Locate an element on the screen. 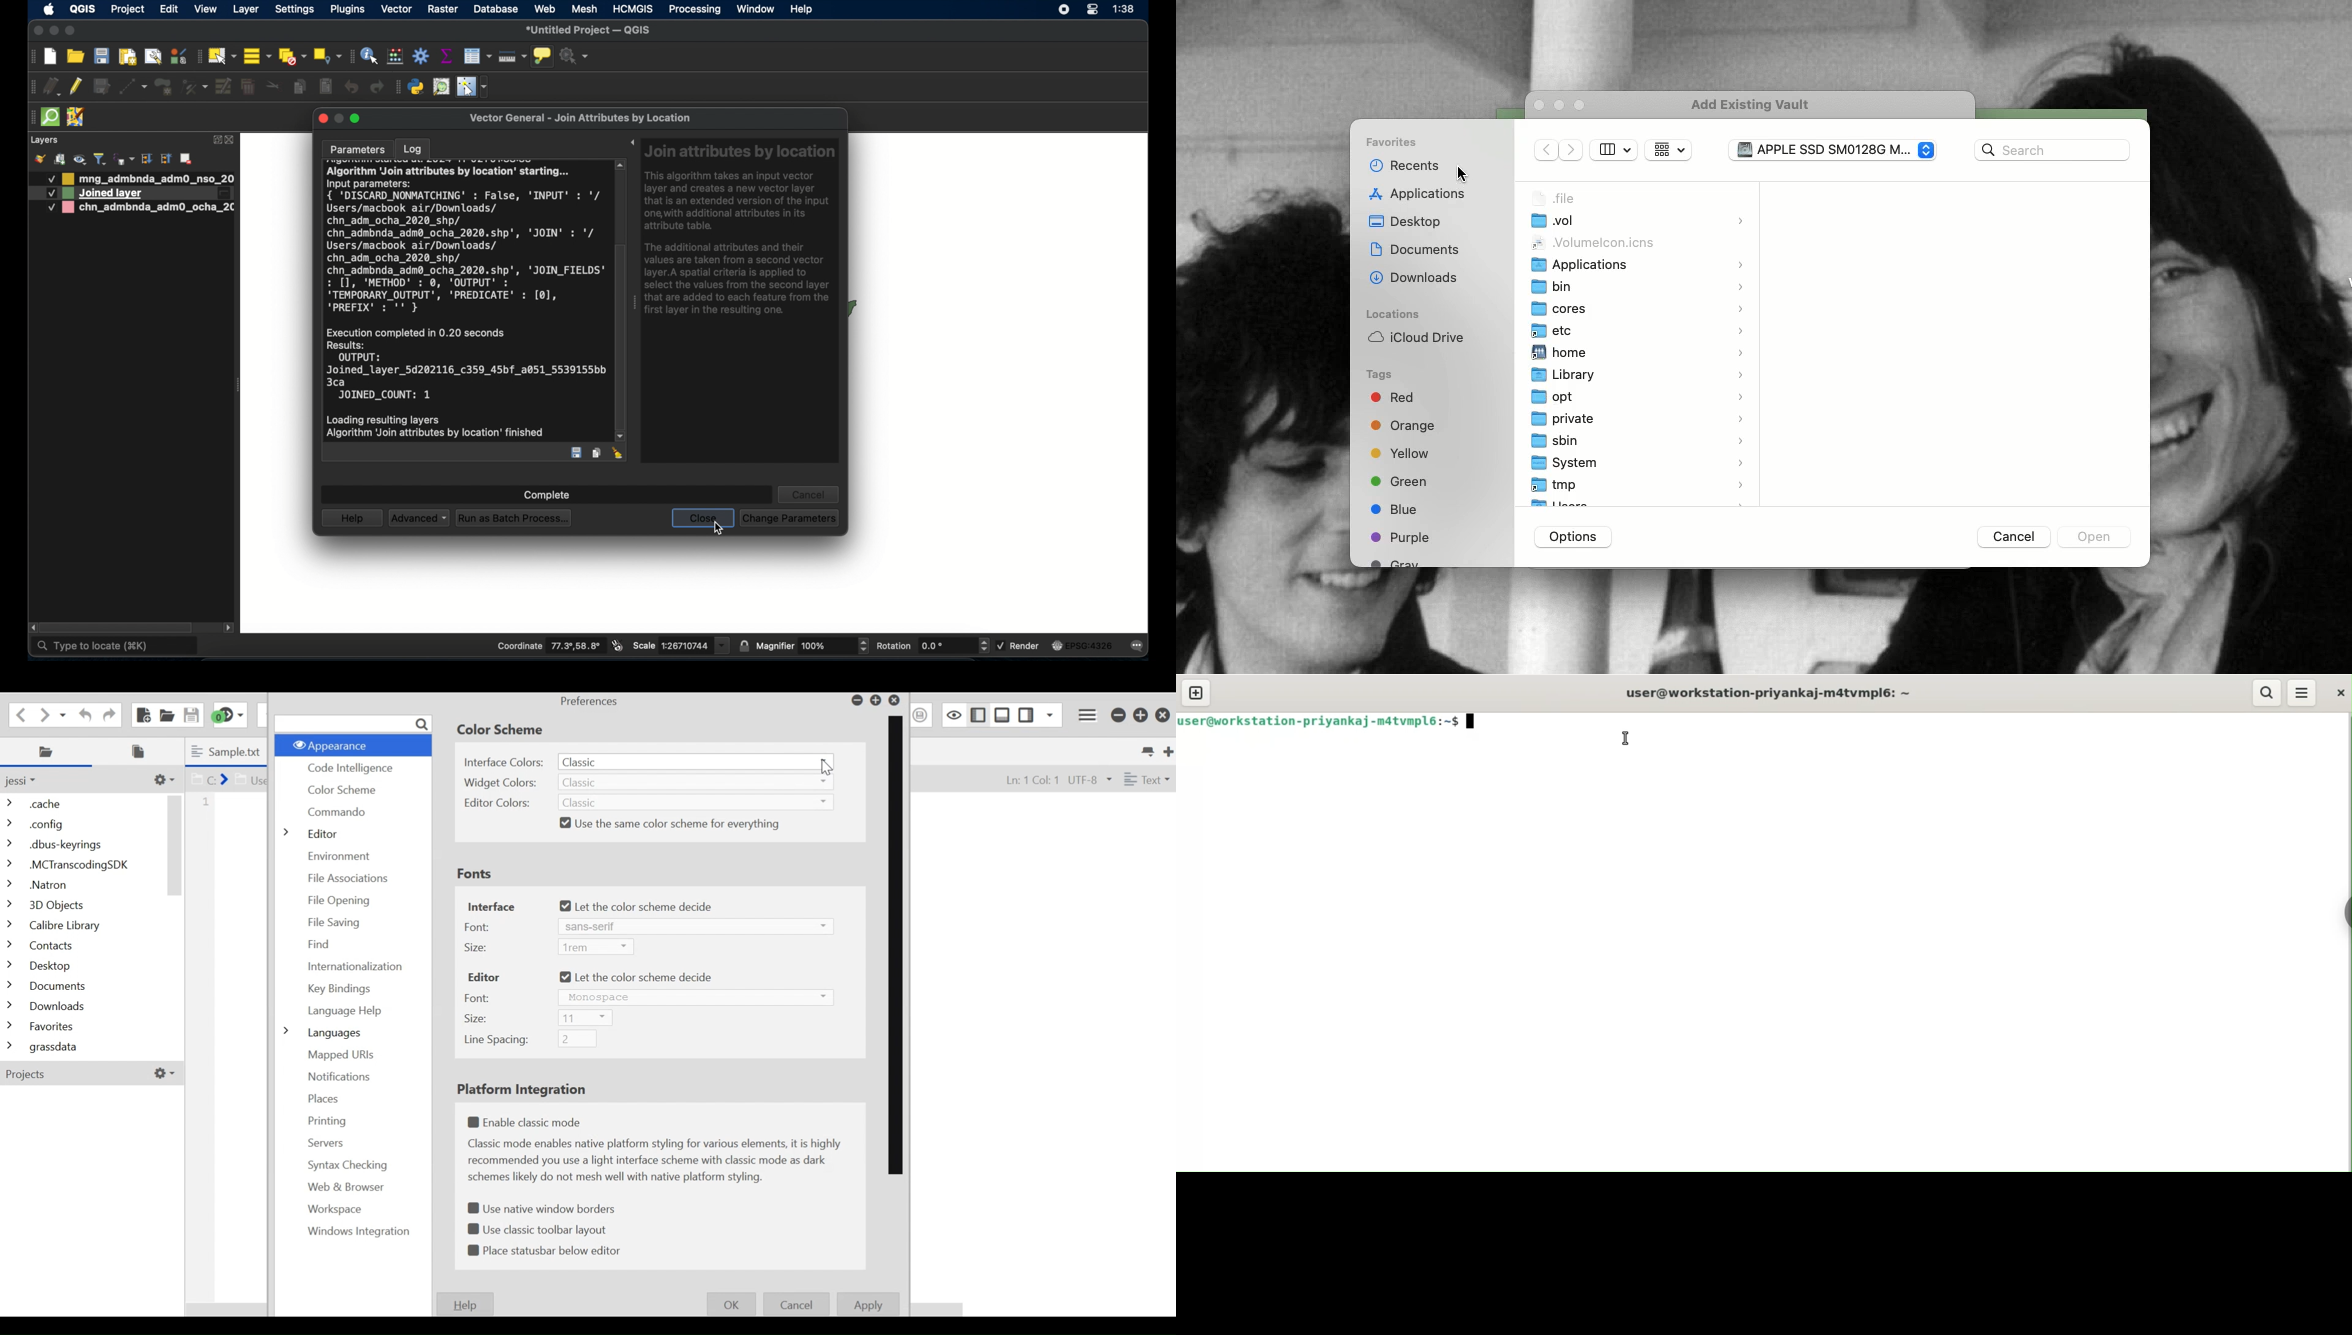 The image size is (2352, 1344). scale is located at coordinates (680, 646).